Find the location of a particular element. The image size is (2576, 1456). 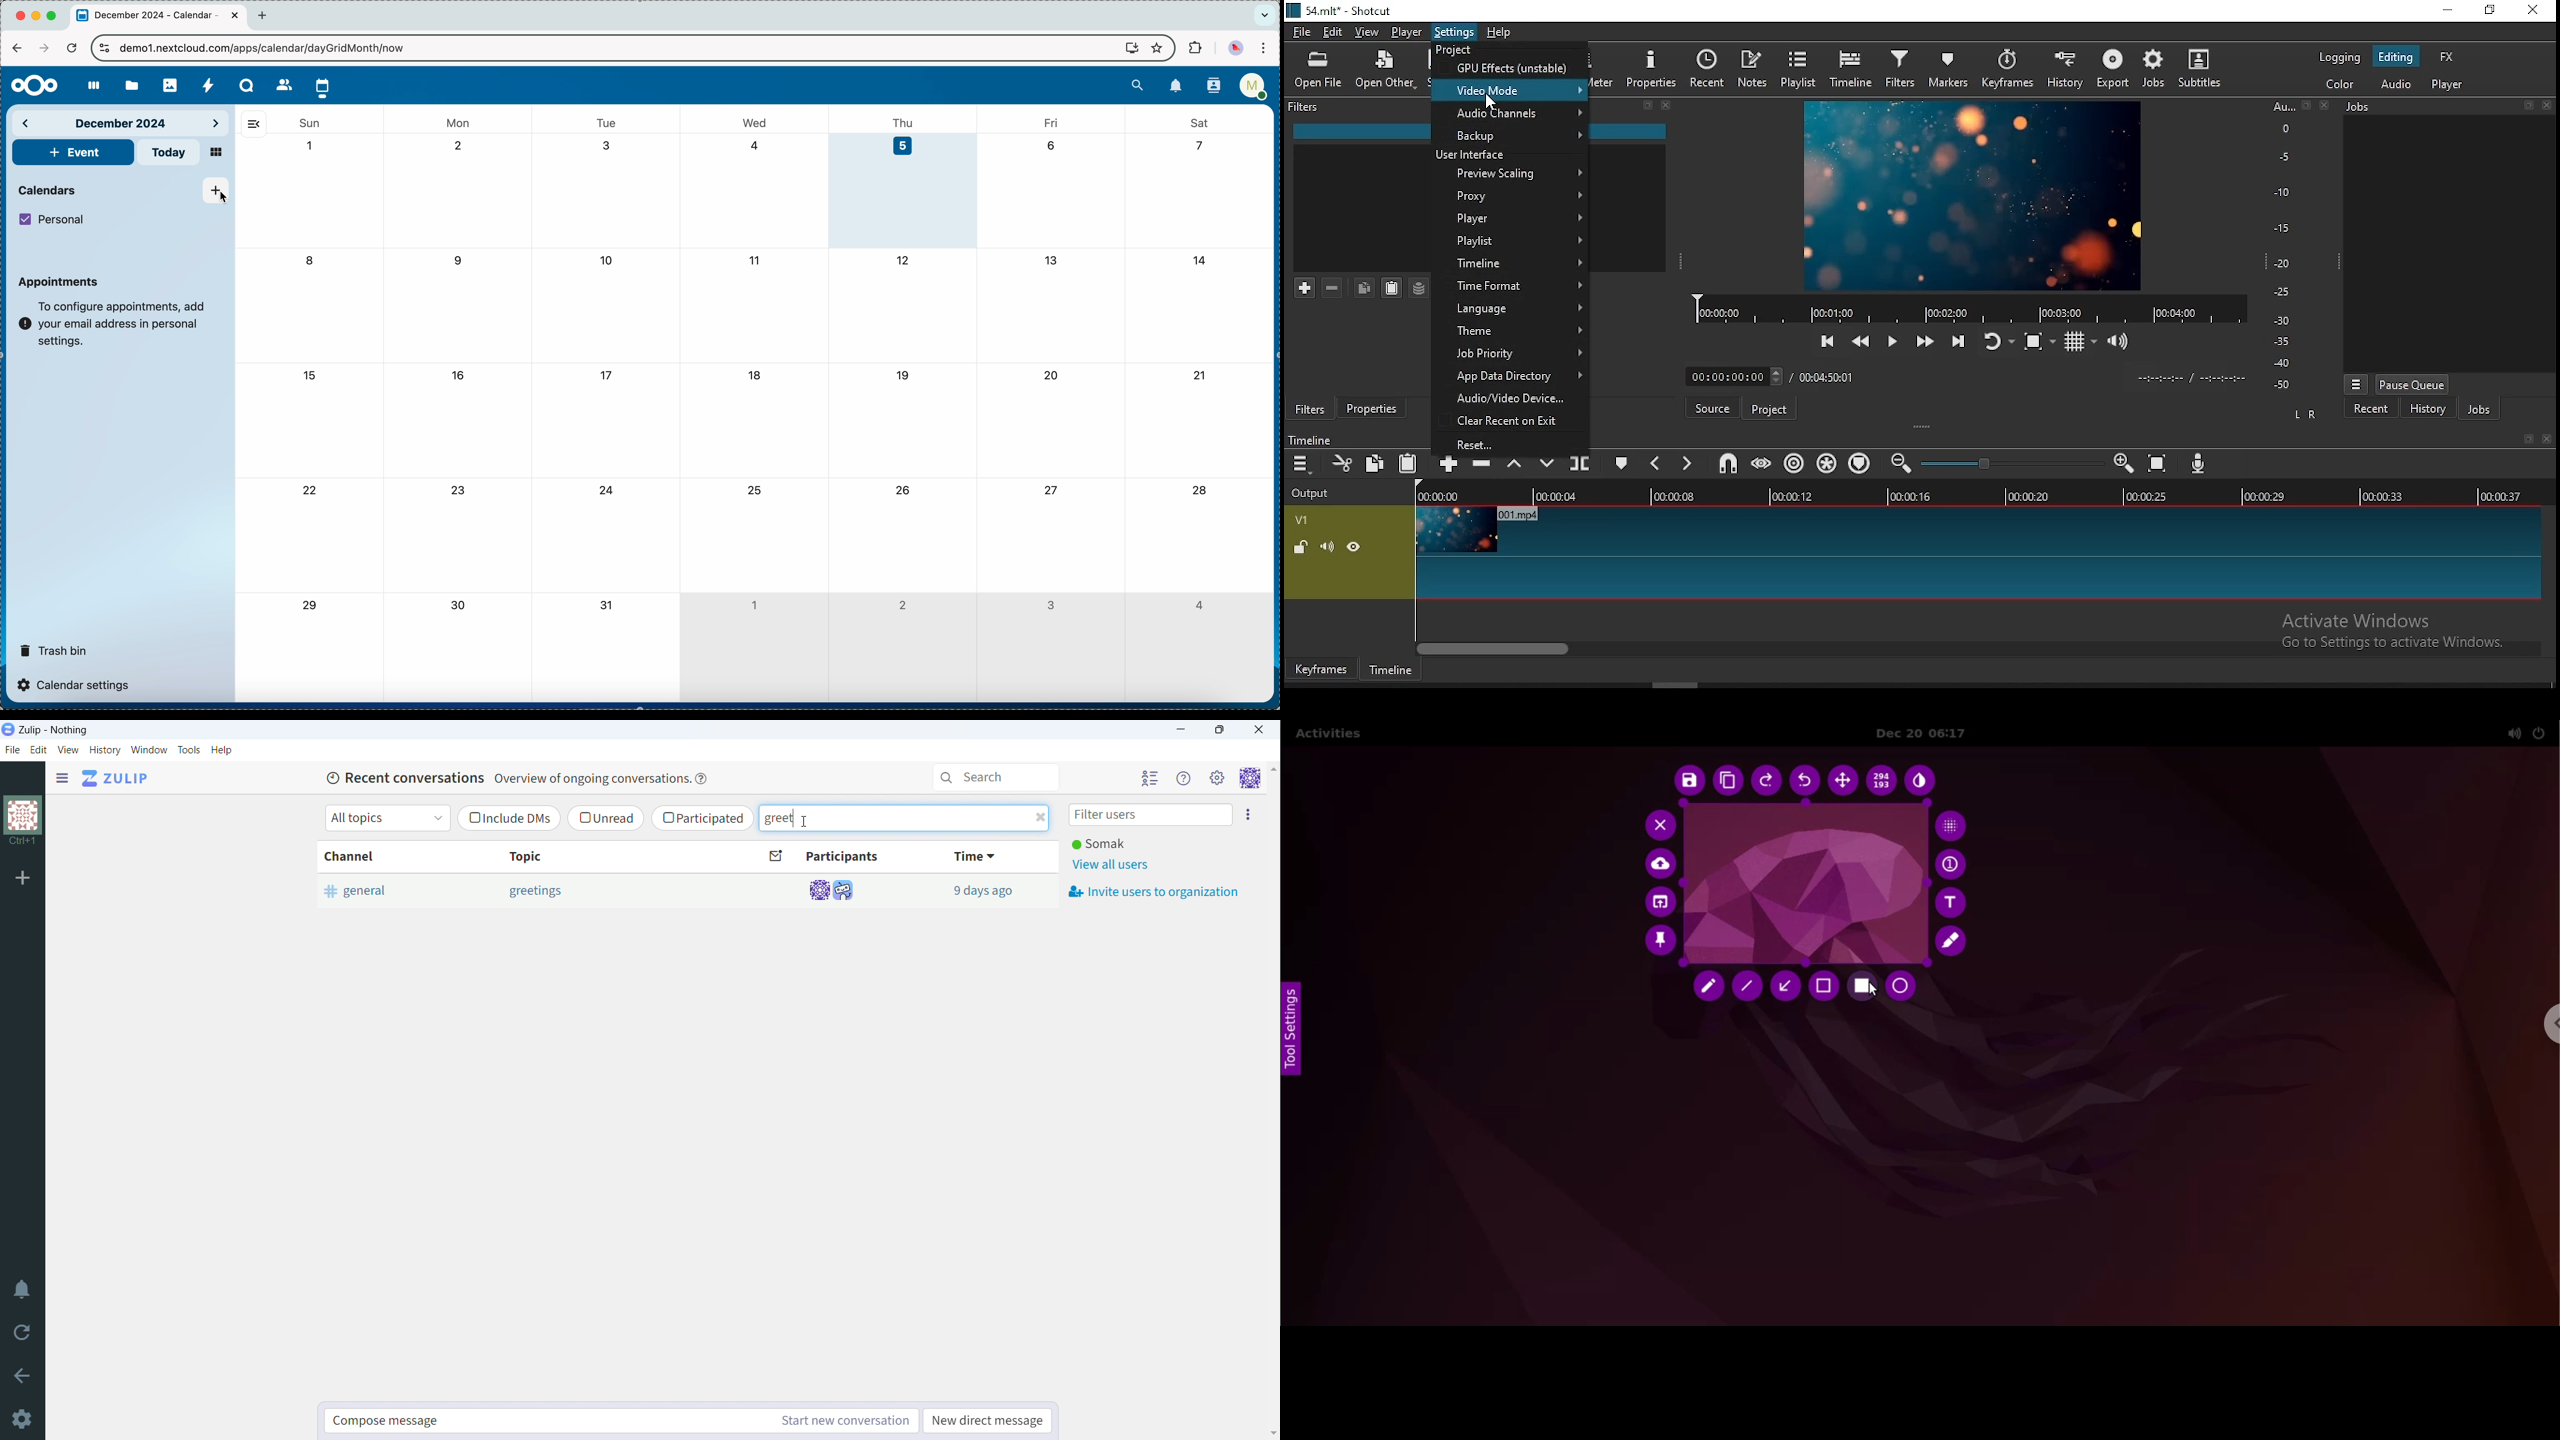

history is located at coordinates (2427, 411).